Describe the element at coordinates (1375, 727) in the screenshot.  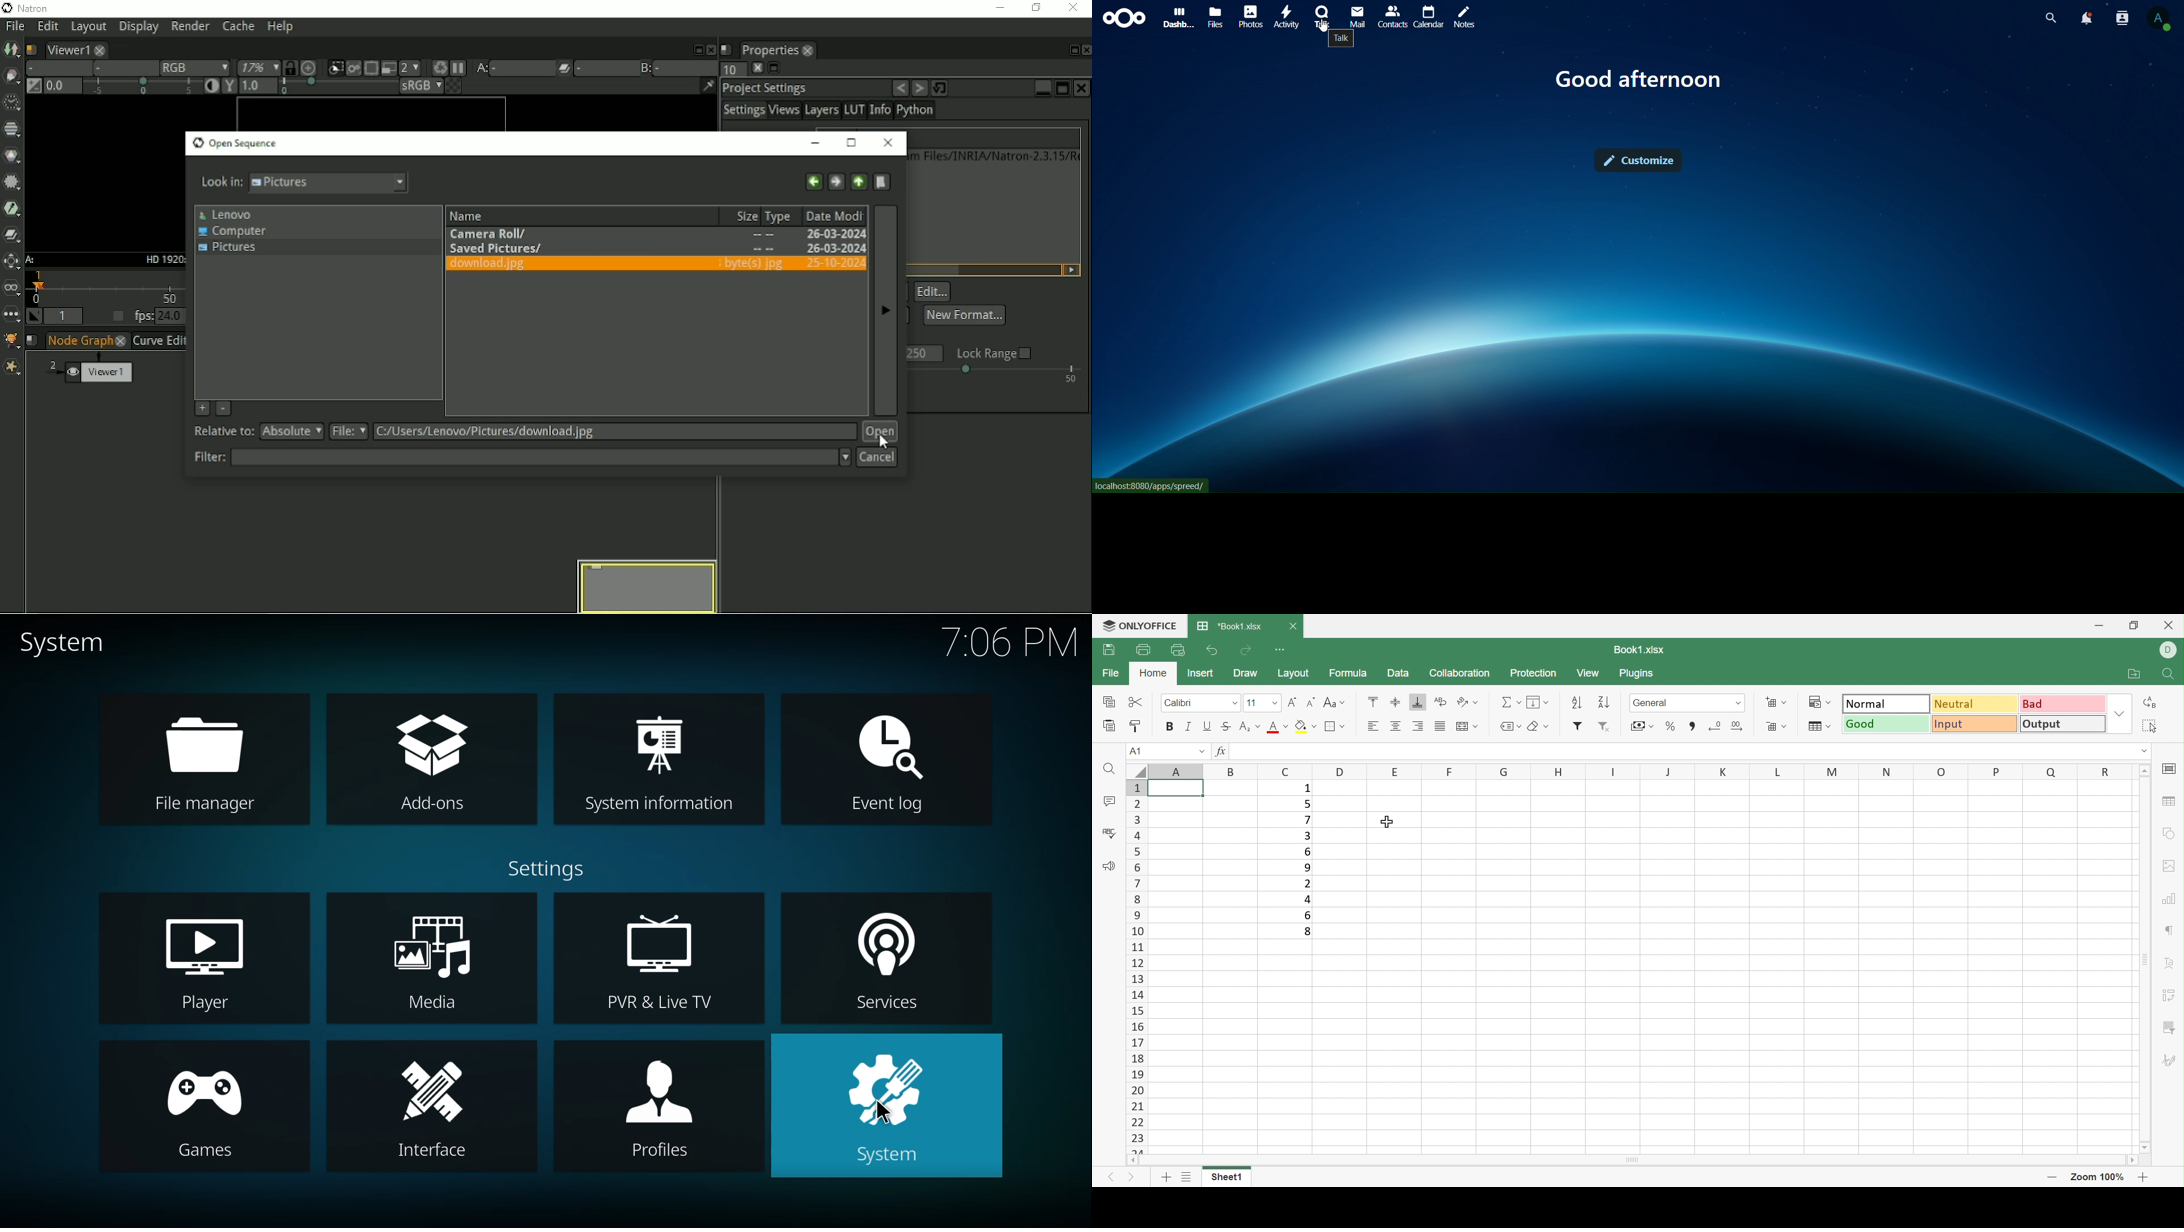
I see `Align Right` at that location.